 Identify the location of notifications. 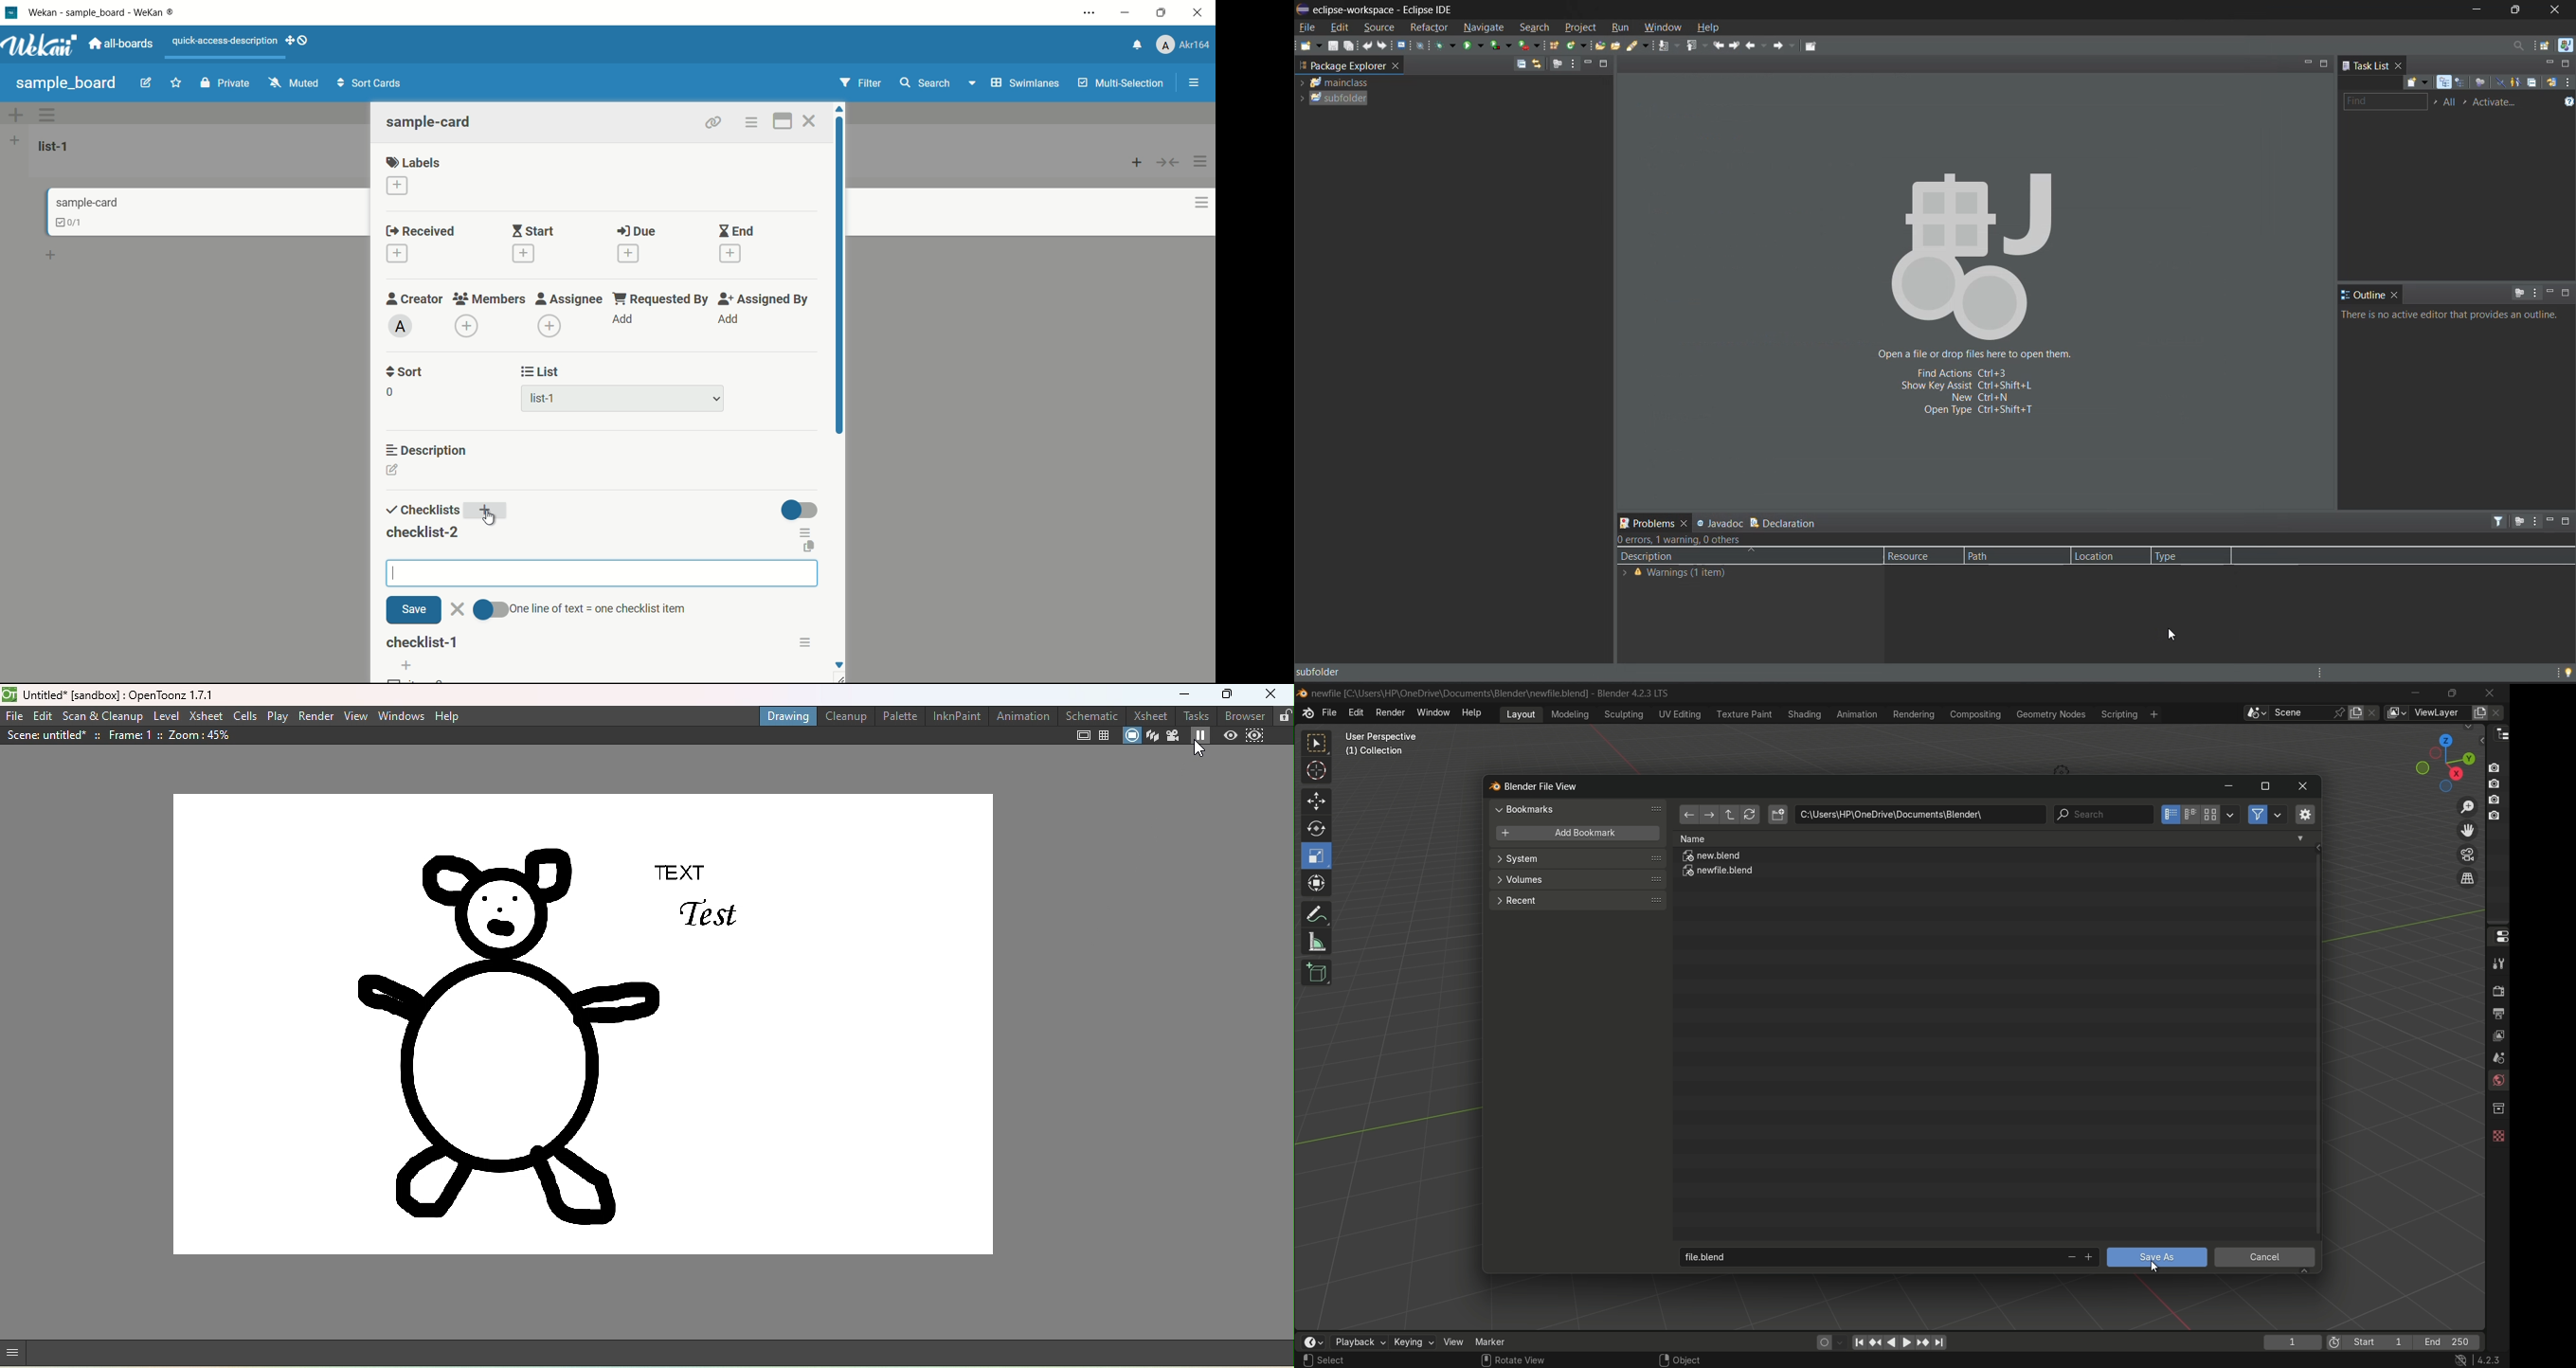
(1136, 44).